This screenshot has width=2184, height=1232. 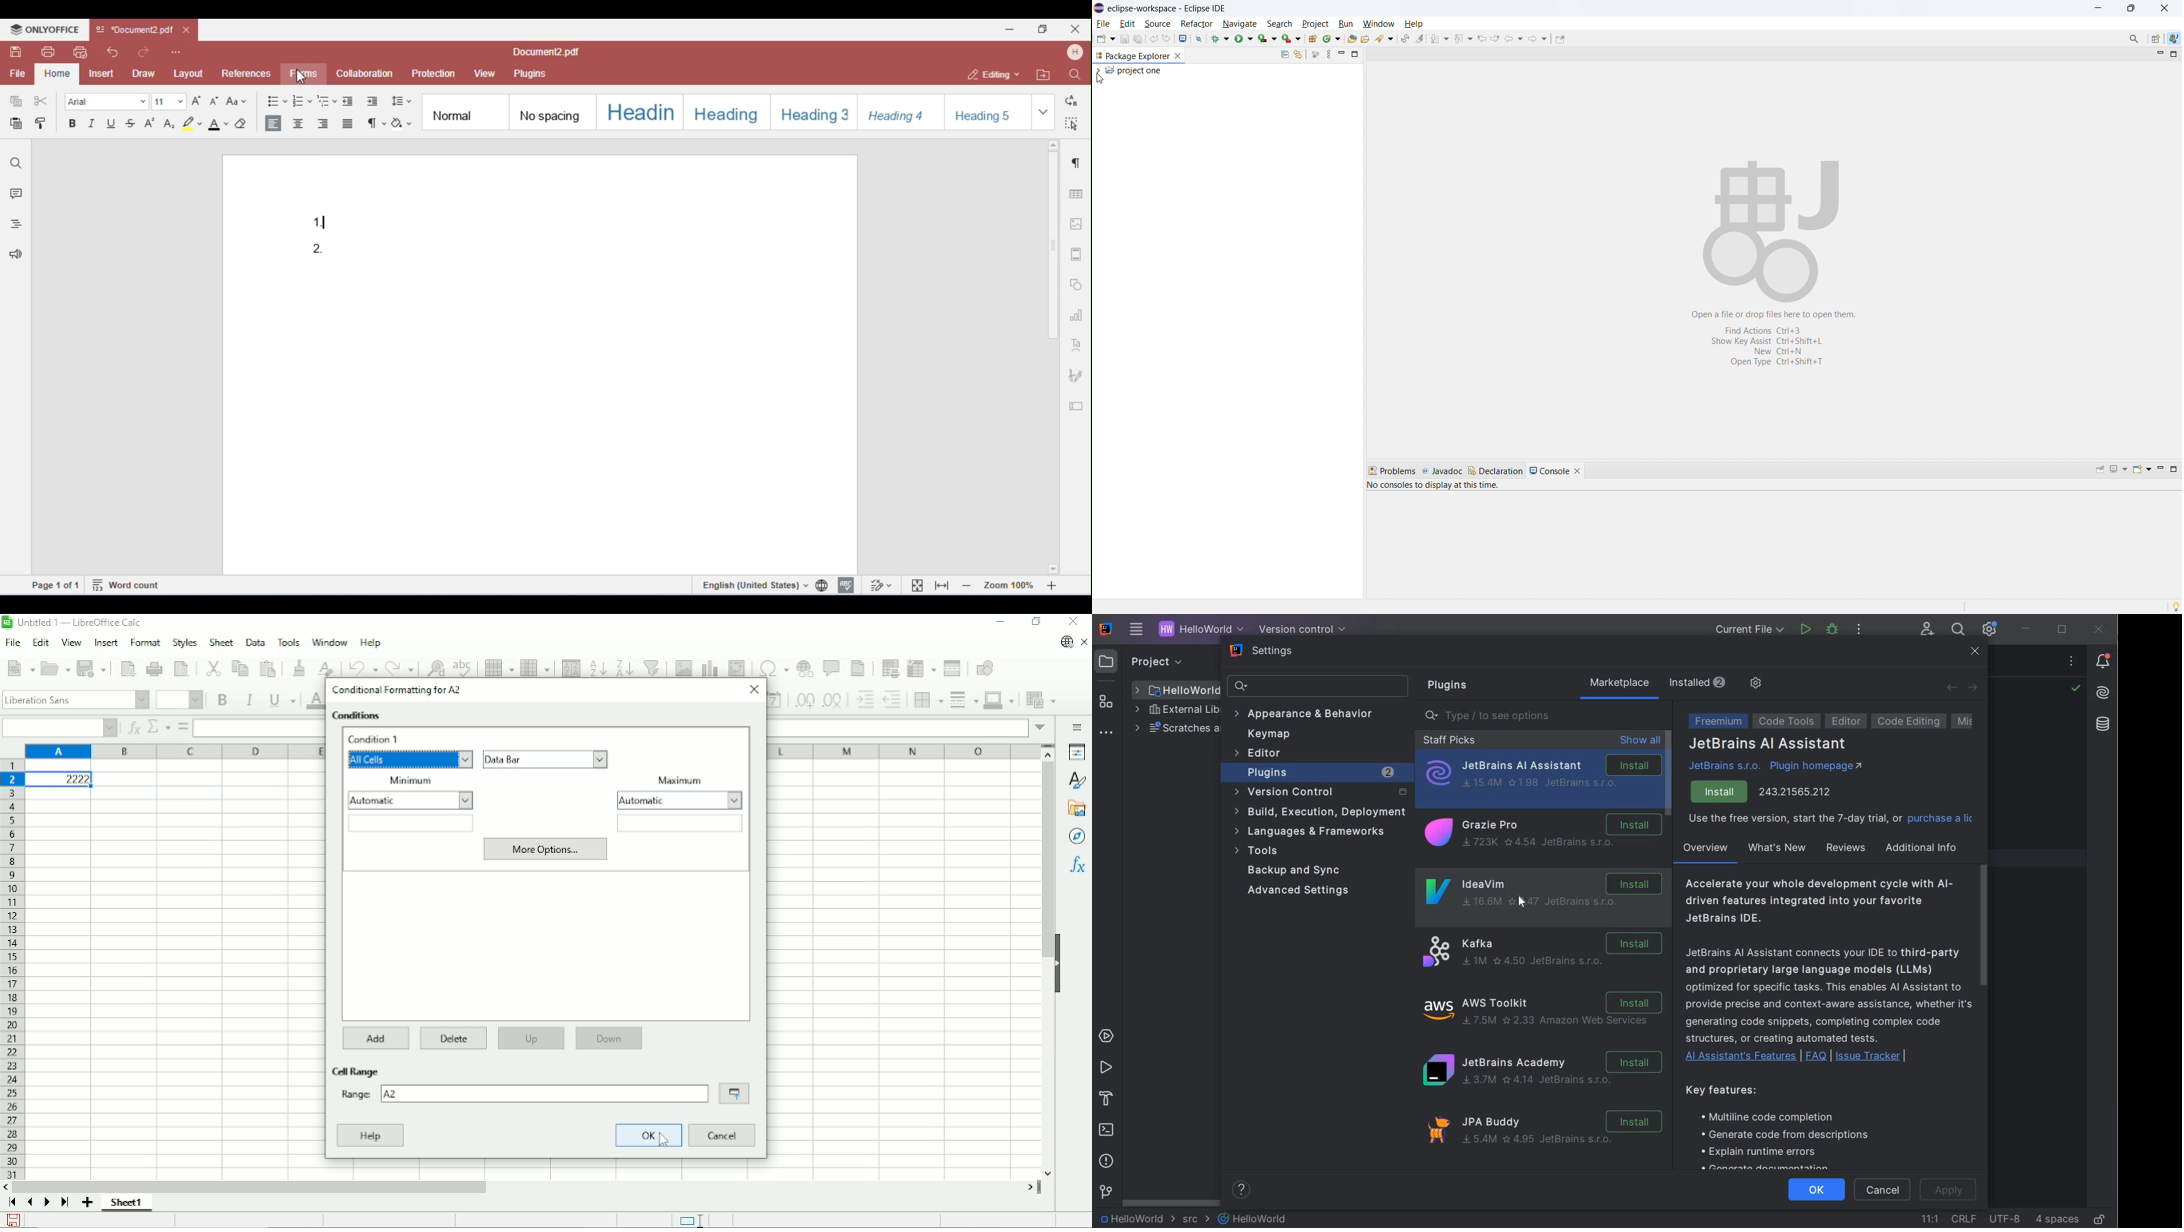 I want to click on Scroll to previous sheet, so click(x=31, y=1203).